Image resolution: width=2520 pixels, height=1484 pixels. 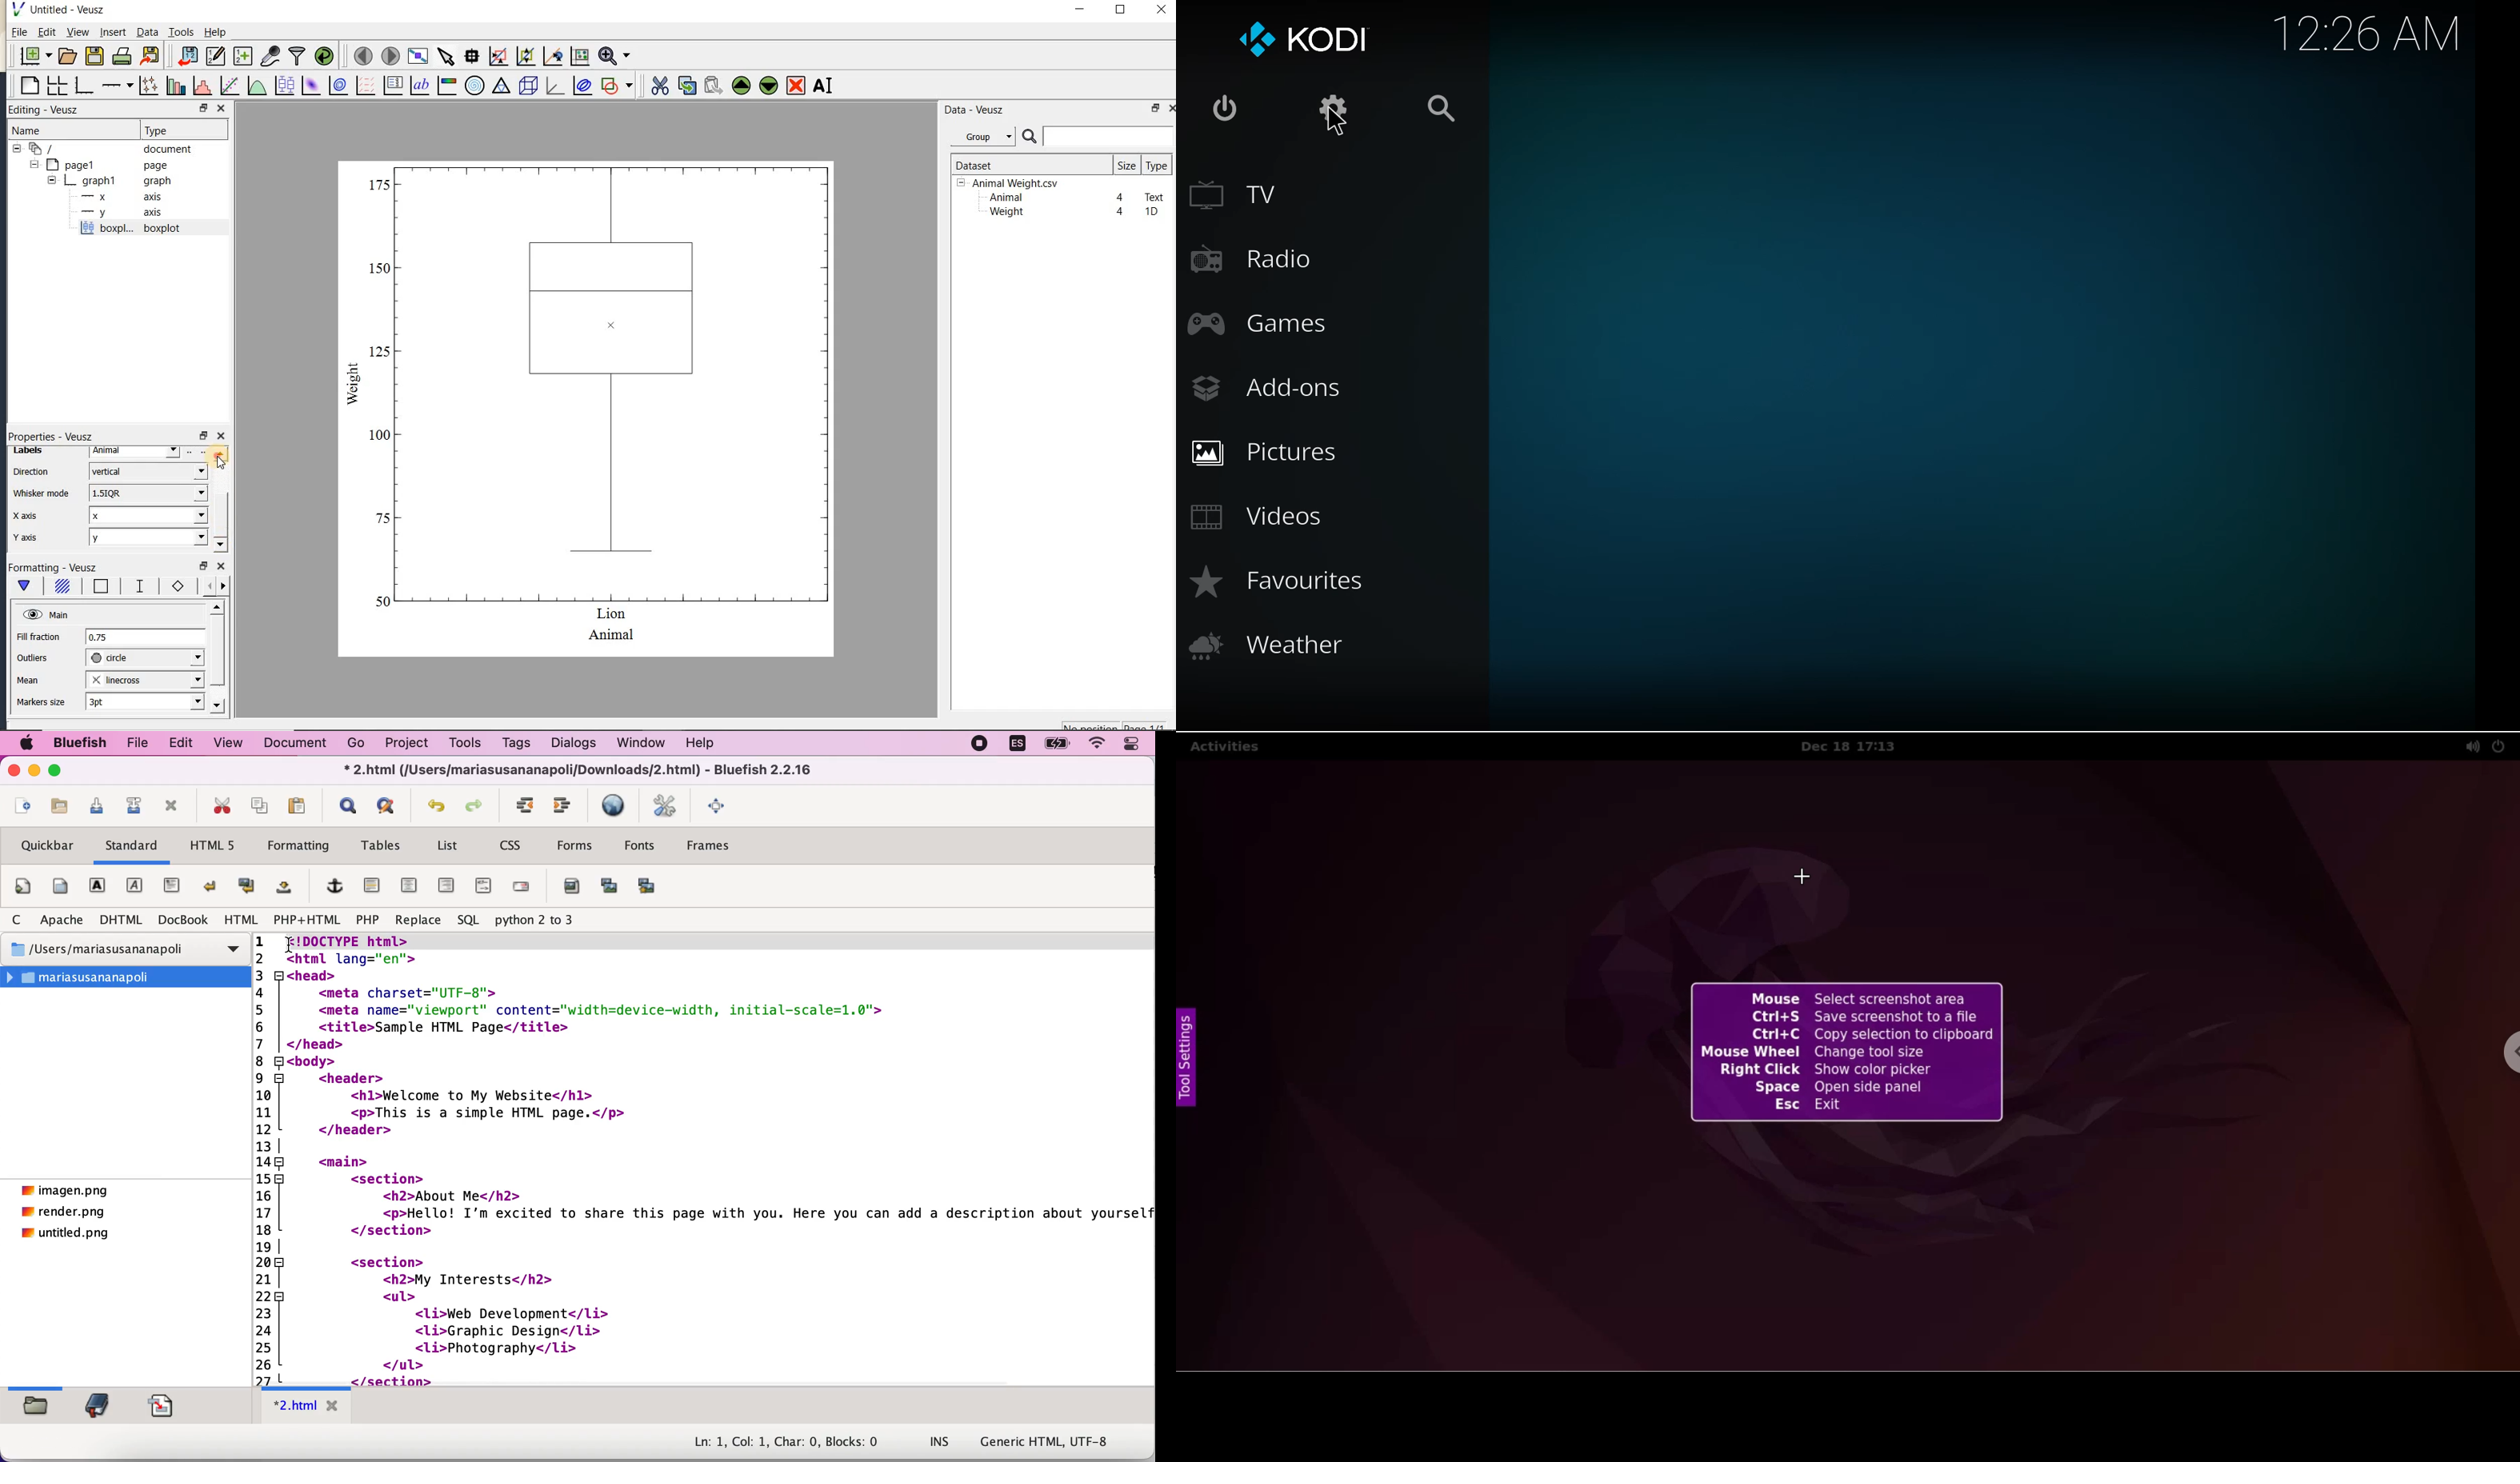 What do you see at coordinates (527, 55) in the screenshot?
I see `click to zoom out of graph axes` at bounding box center [527, 55].